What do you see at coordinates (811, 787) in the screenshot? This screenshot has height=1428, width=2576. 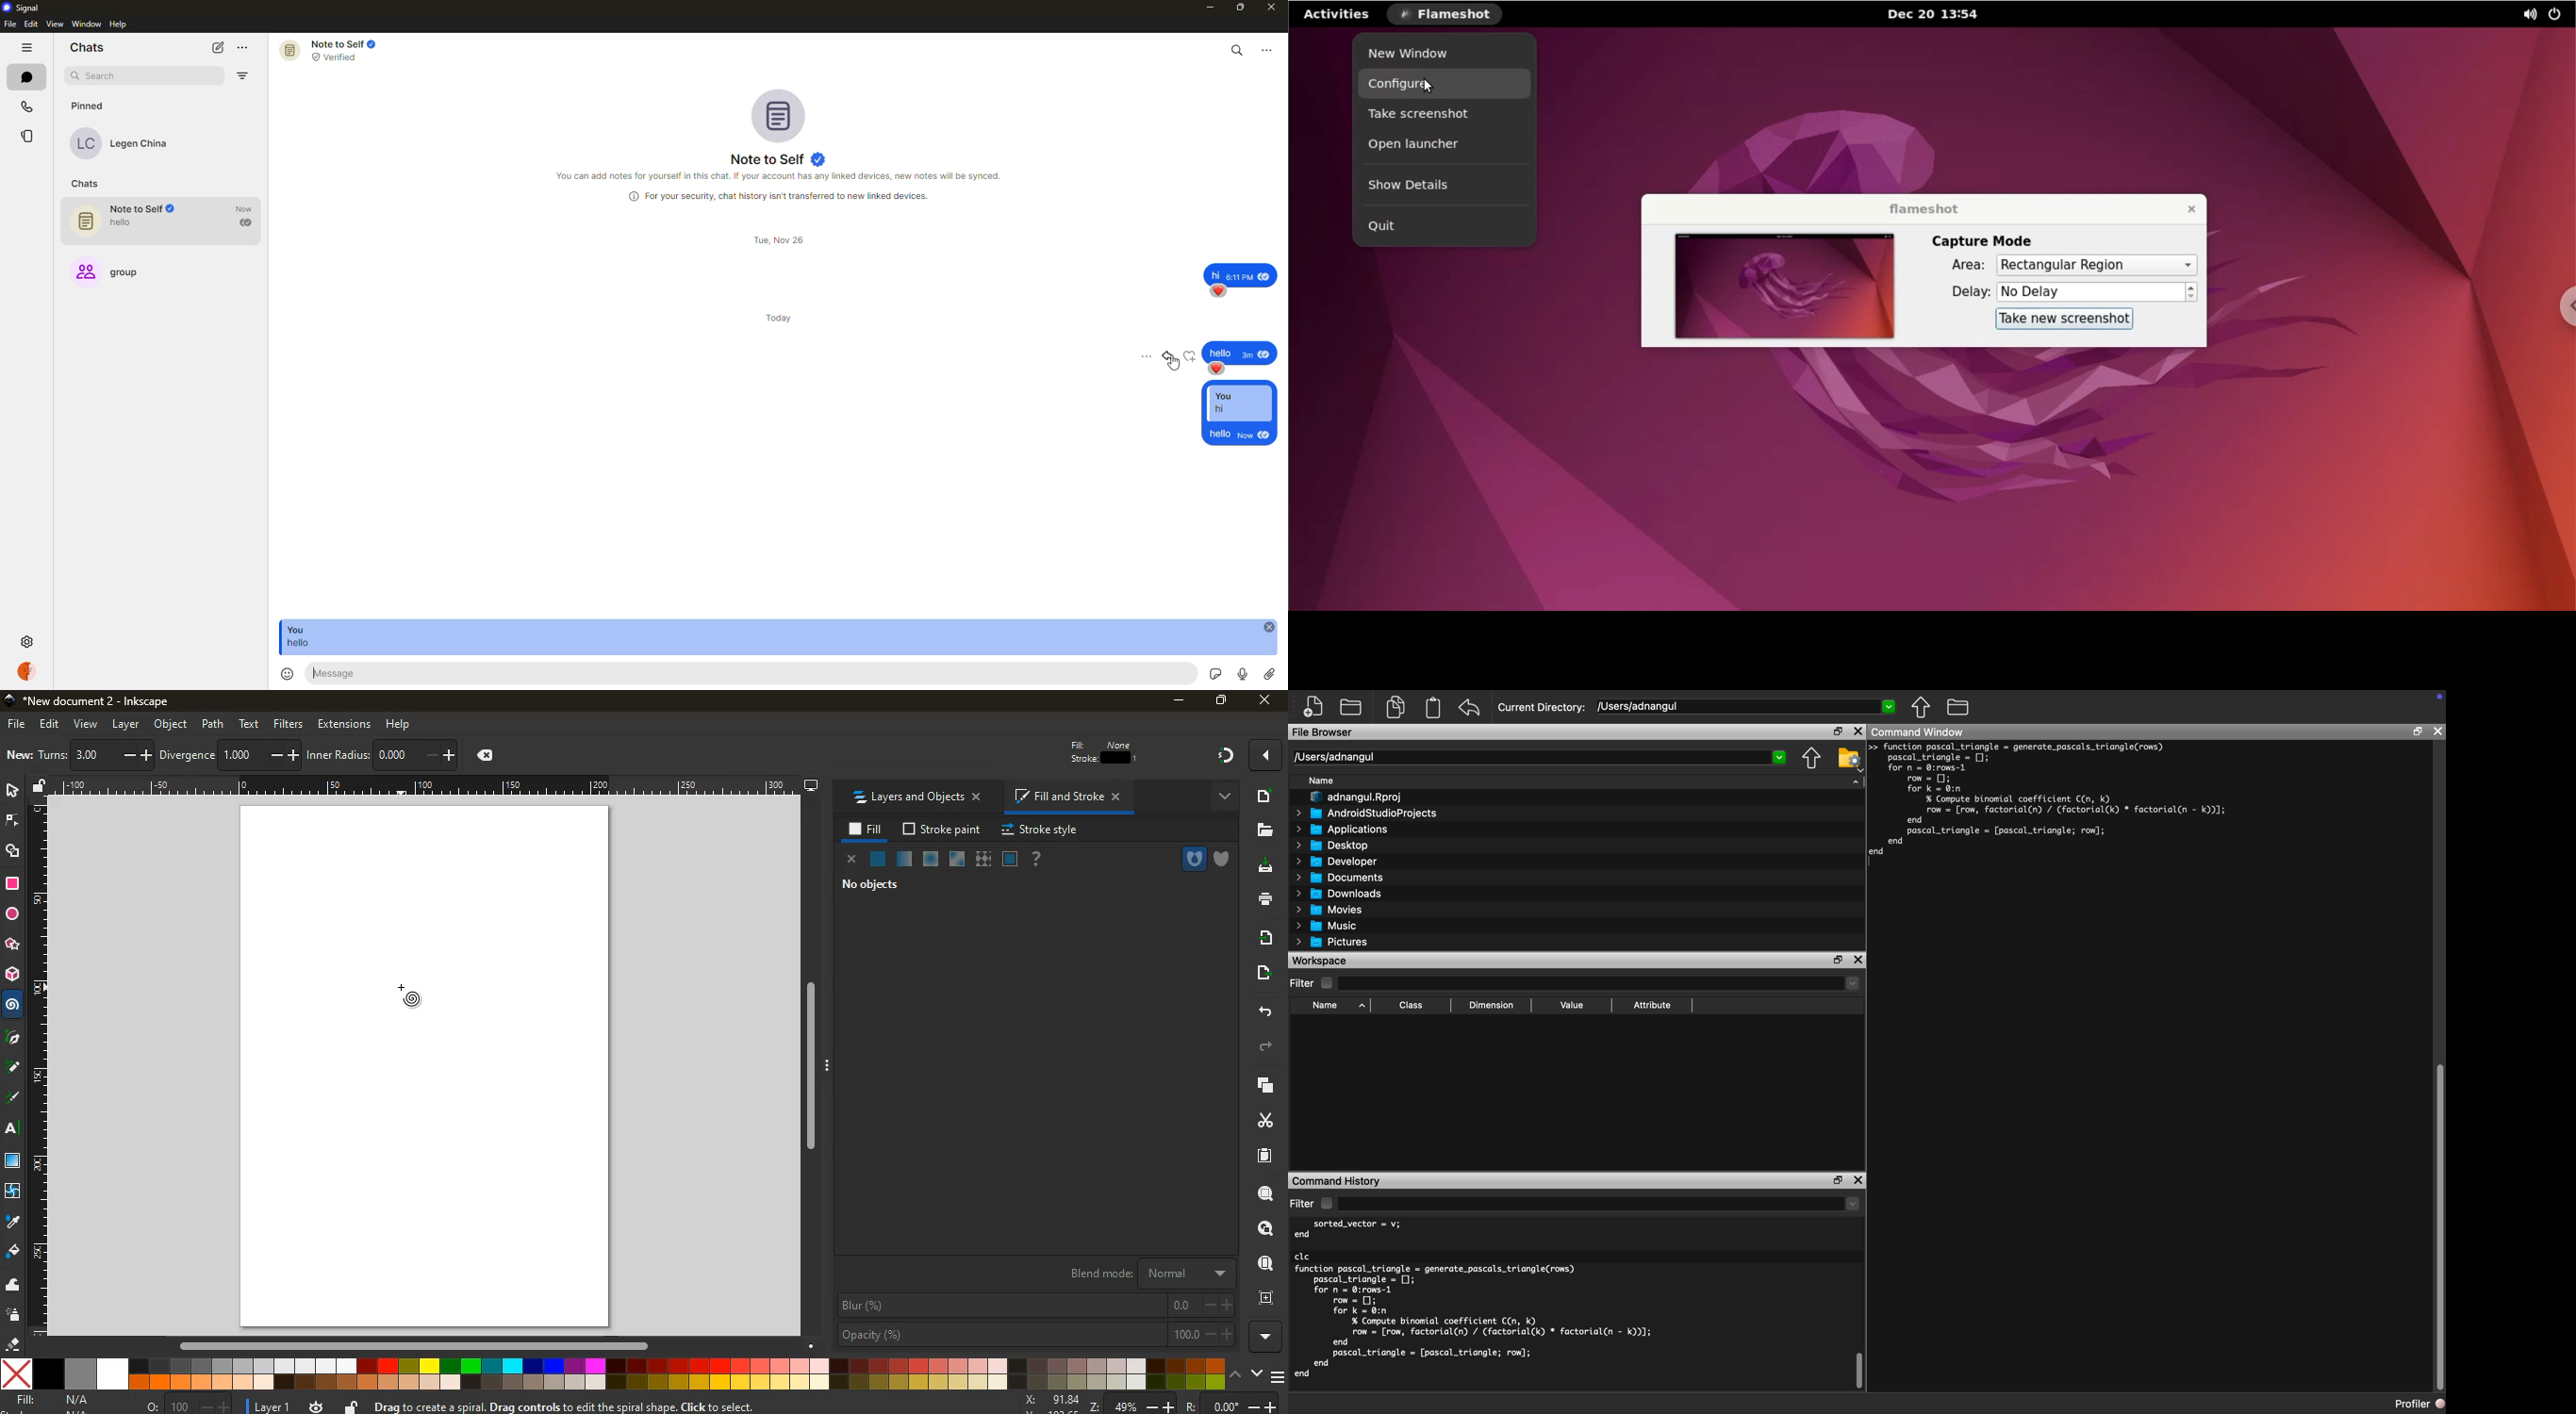 I see `desktop` at bounding box center [811, 787].